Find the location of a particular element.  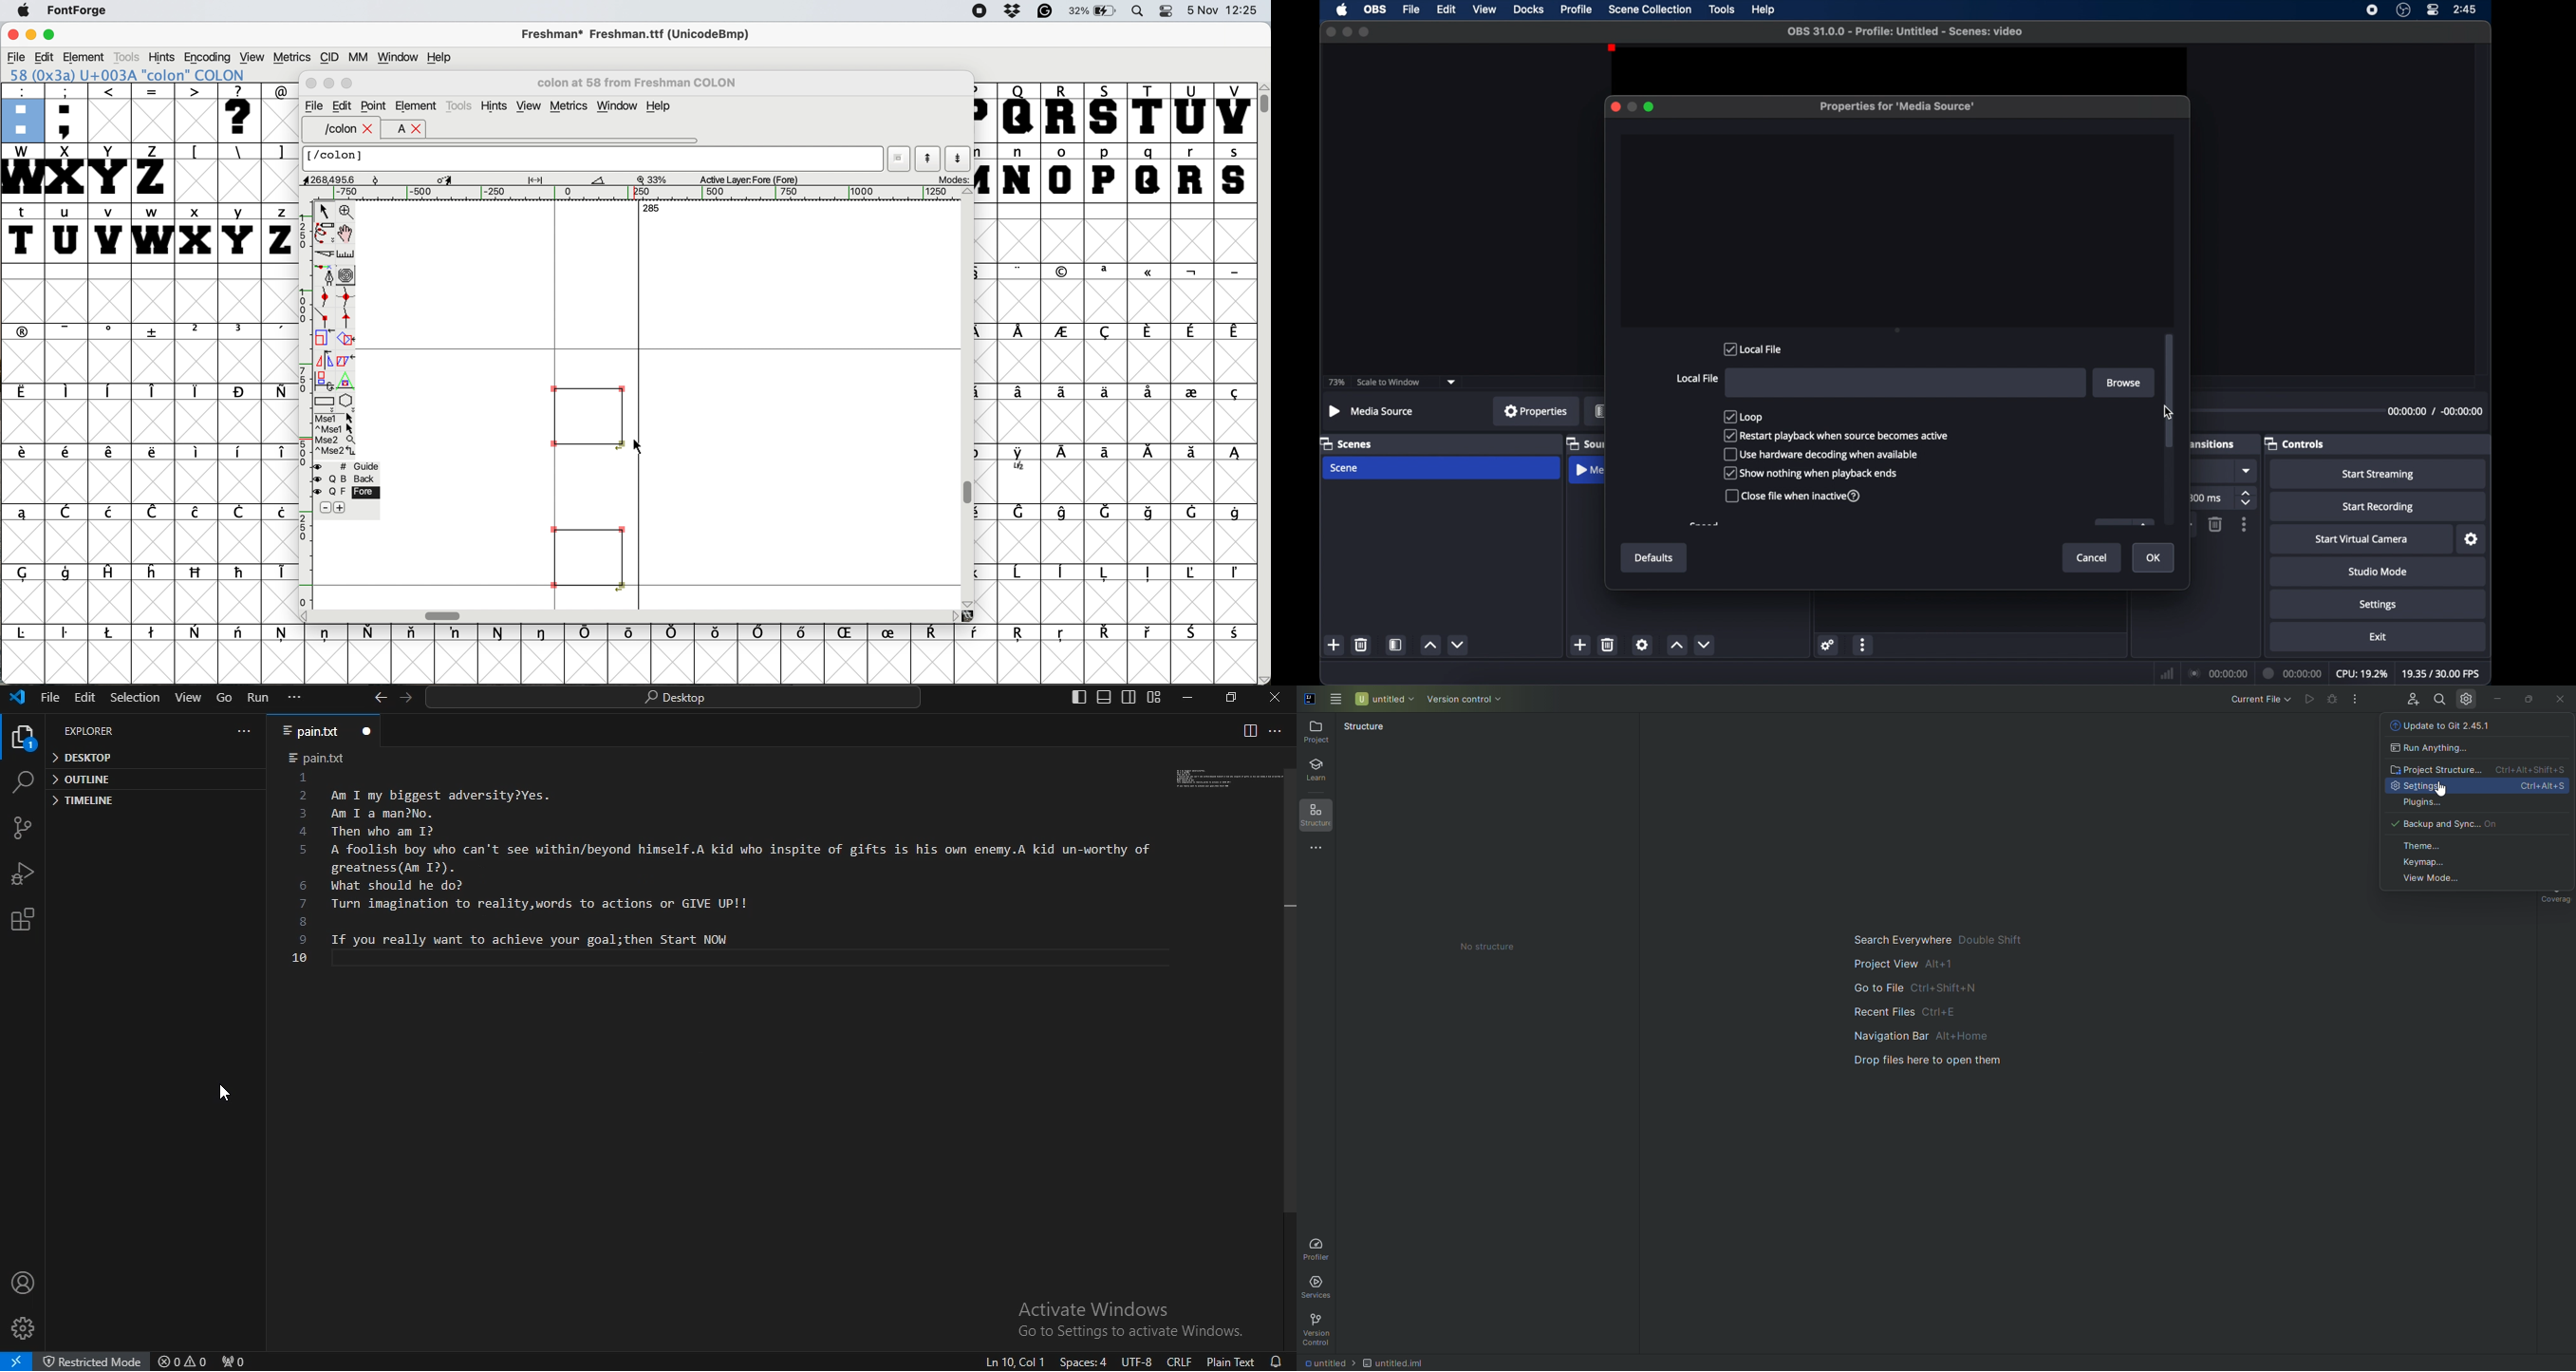

add a point and drag out it corners is located at coordinates (325, 276).